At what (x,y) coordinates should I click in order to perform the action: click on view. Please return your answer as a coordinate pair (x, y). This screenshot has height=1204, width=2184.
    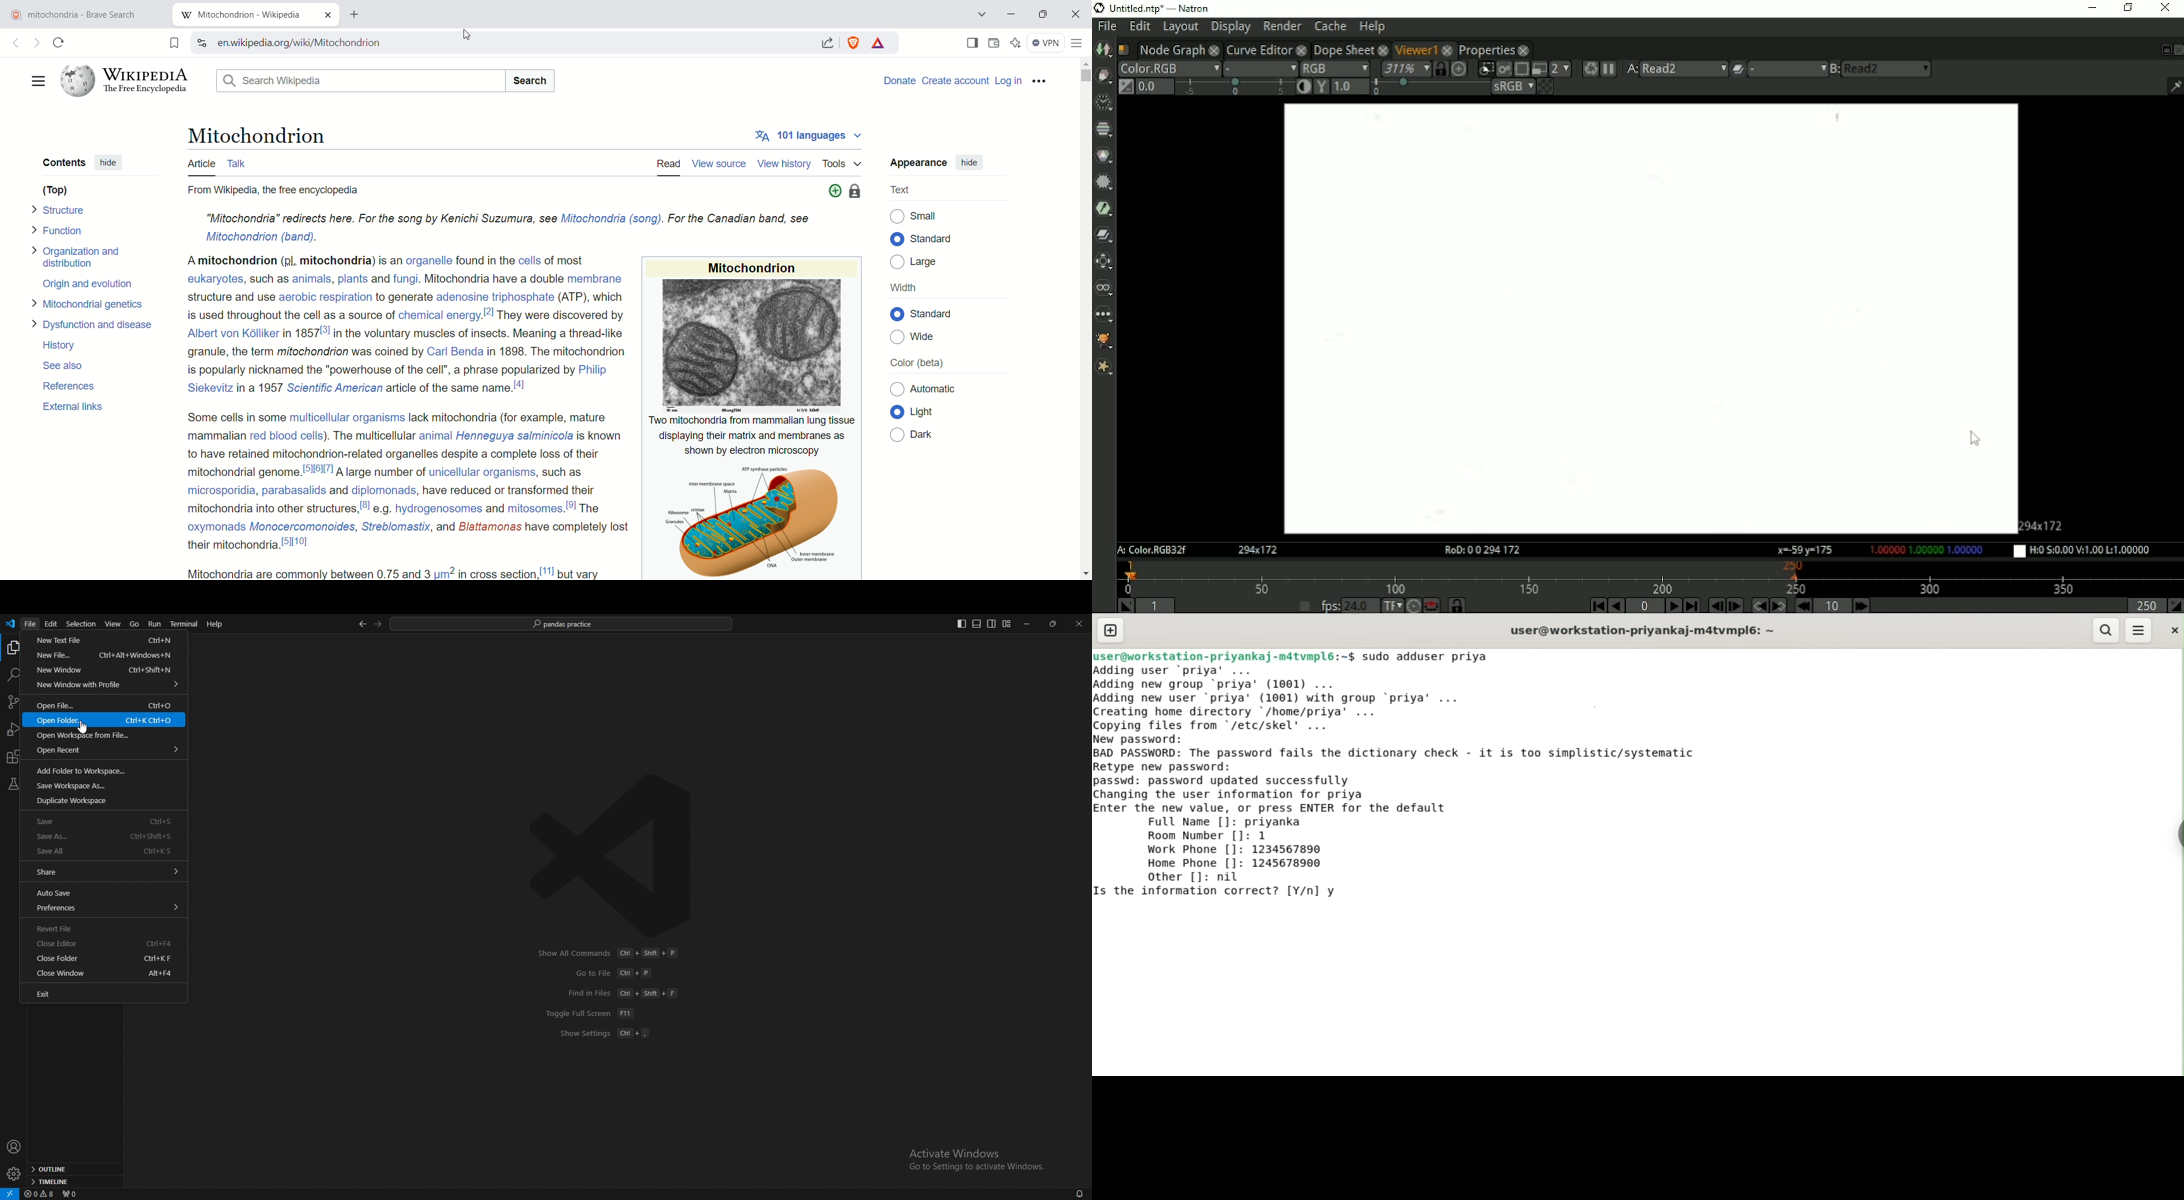
    Looking at the image, I should click on (113, 624).